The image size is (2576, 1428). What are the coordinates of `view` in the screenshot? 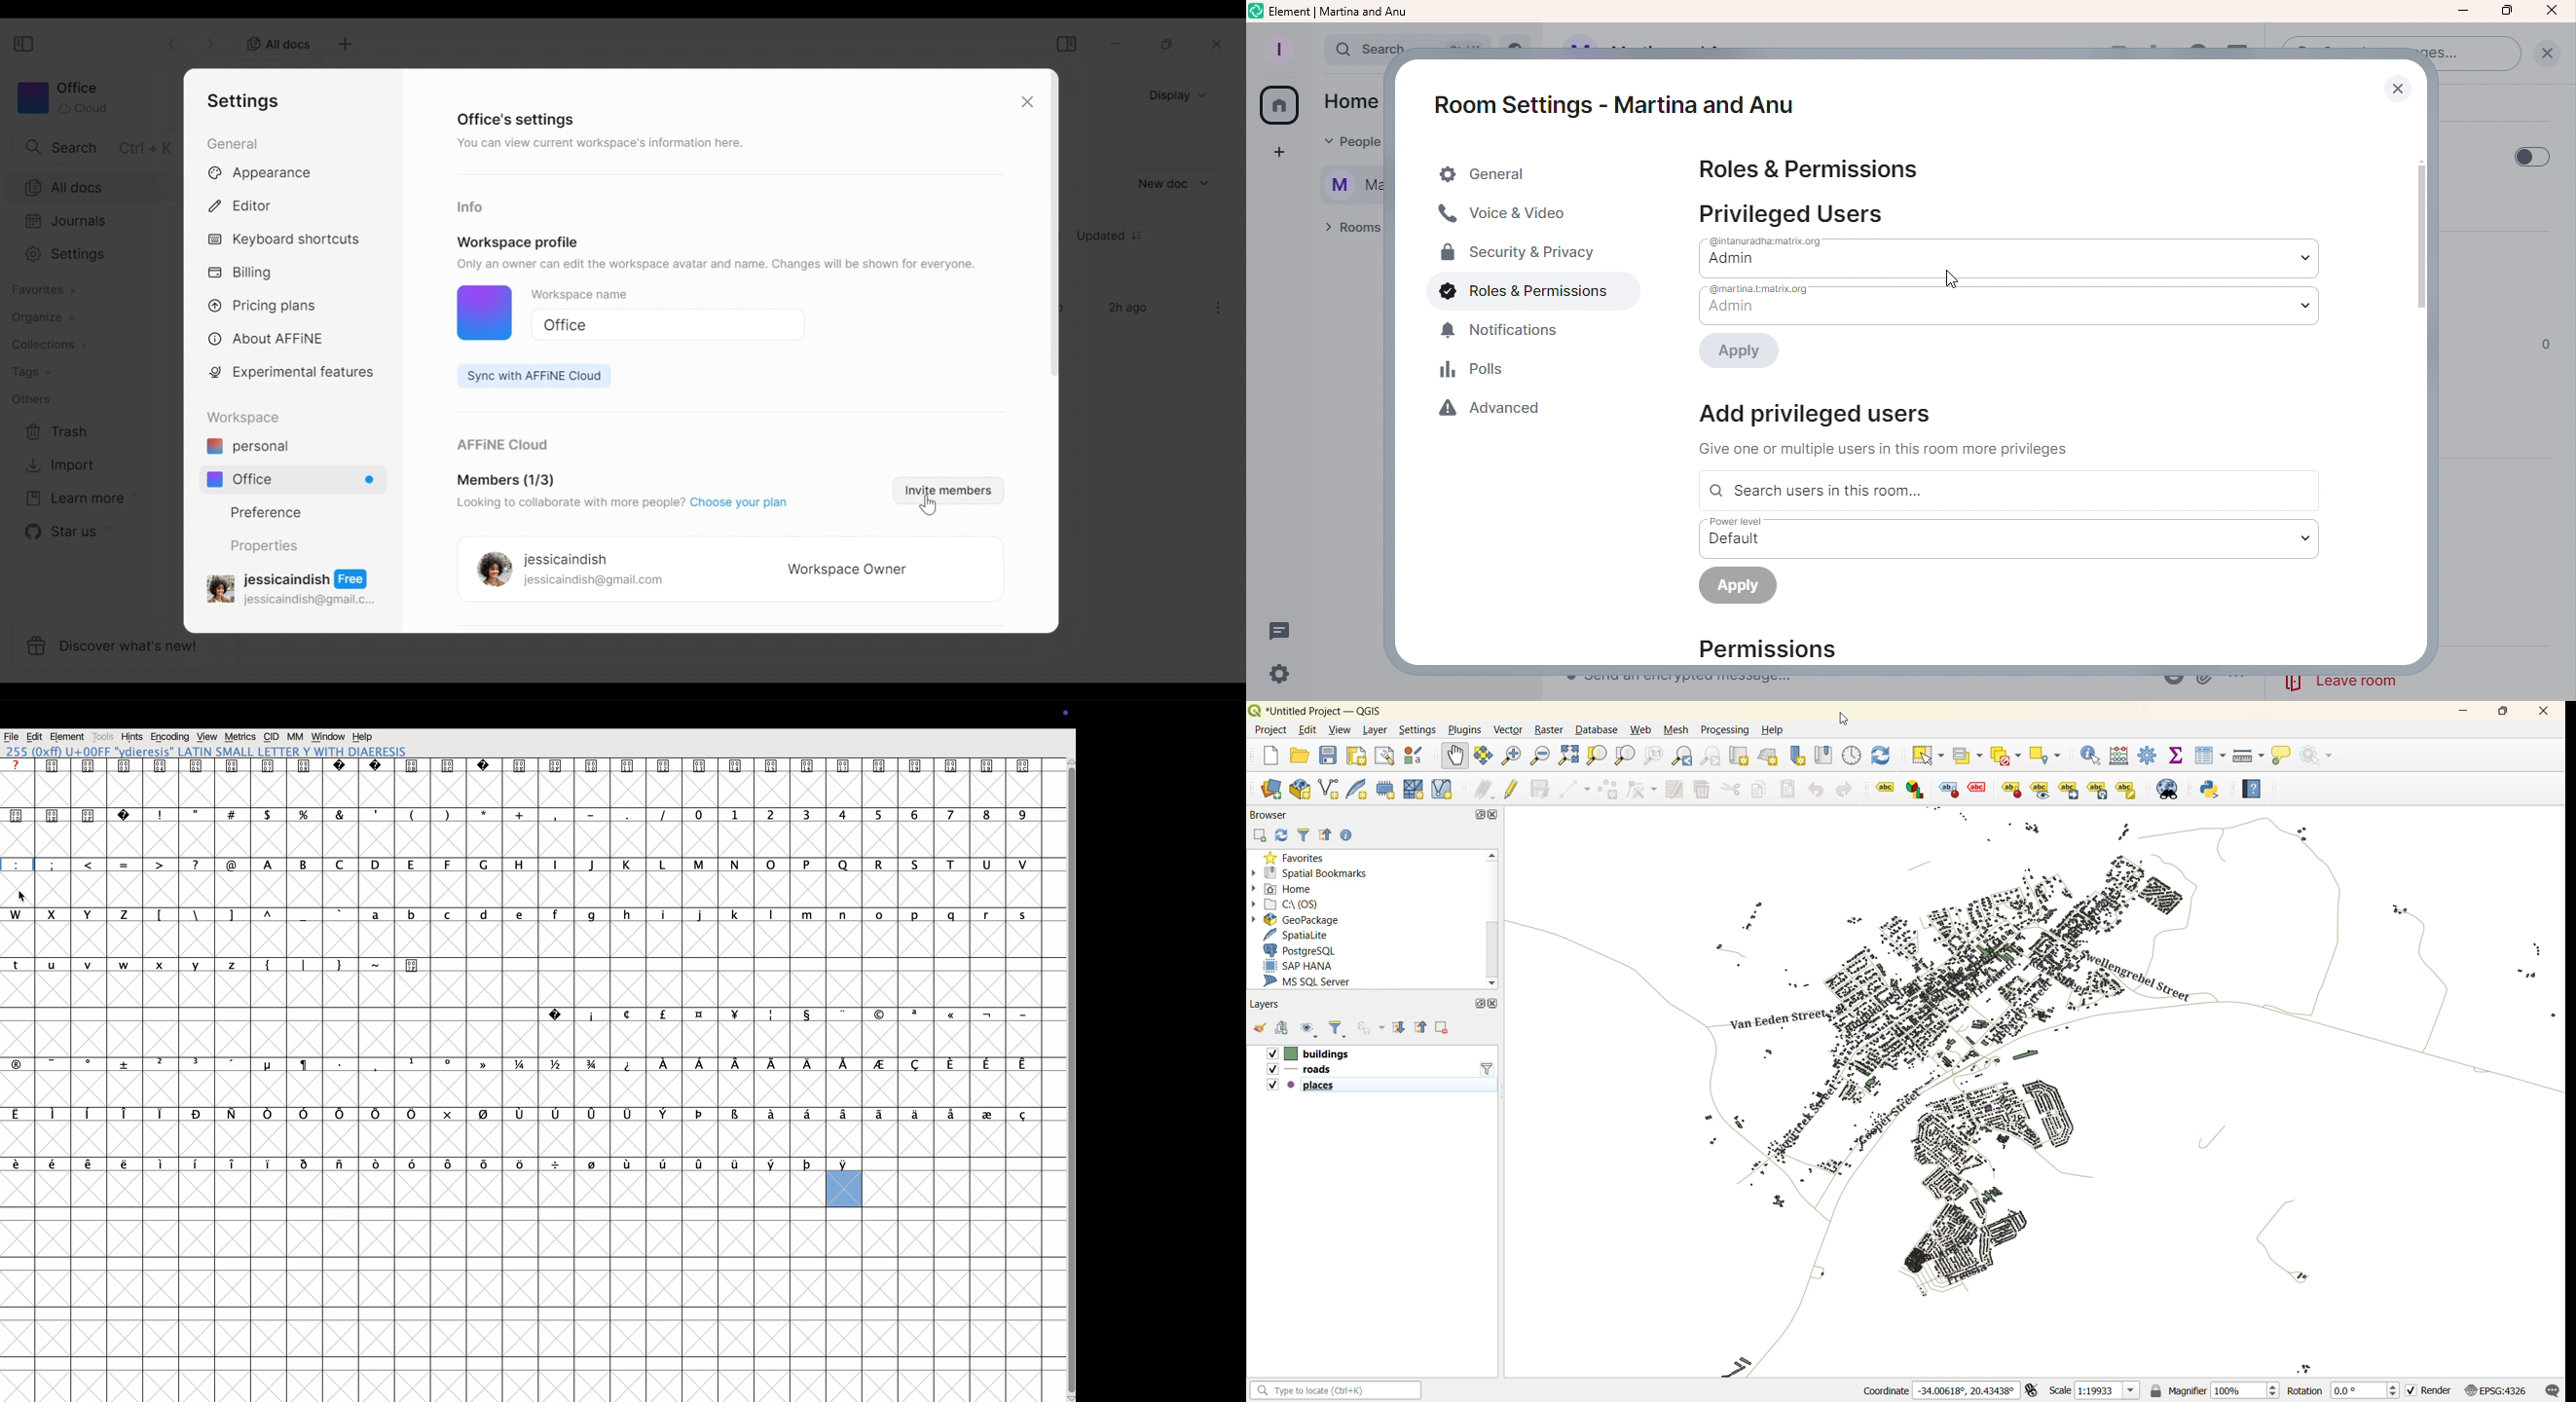 It's located at (1342, 731).